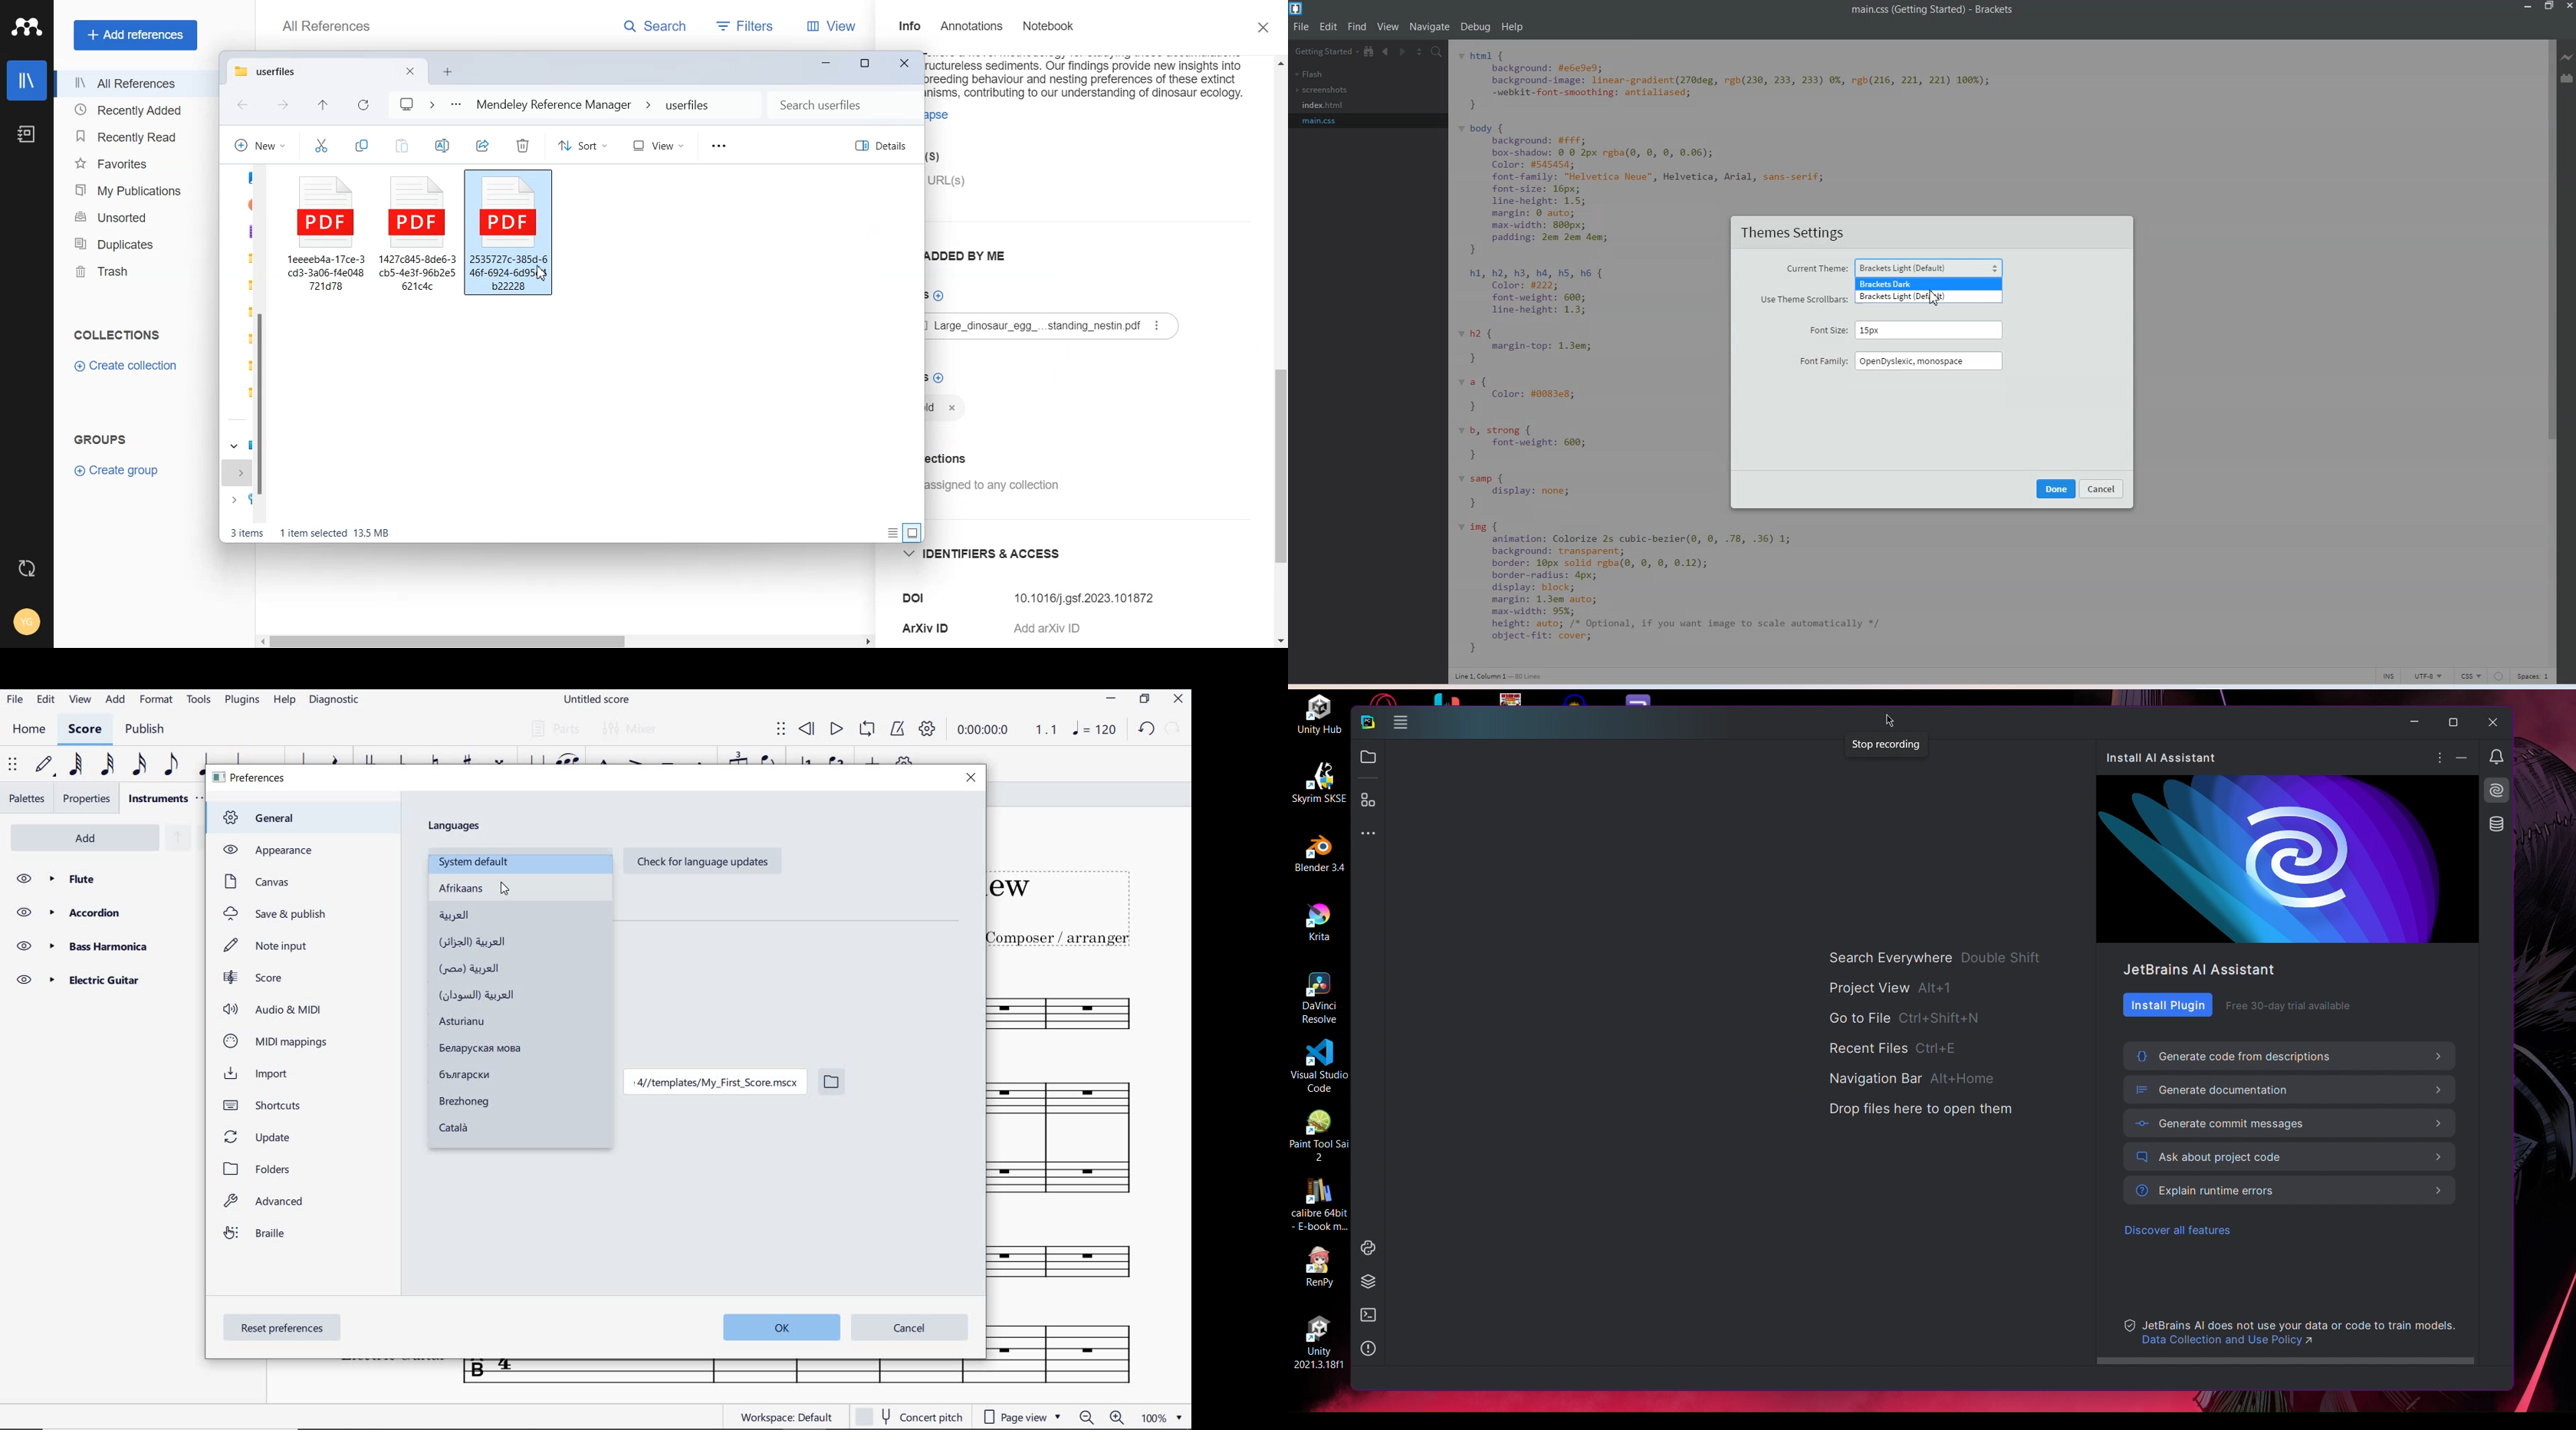 Image resolution: width=2576 pixels, height=1456 pixels. I want to click on Instrument: Electric guitar, so click(1070, 1353).